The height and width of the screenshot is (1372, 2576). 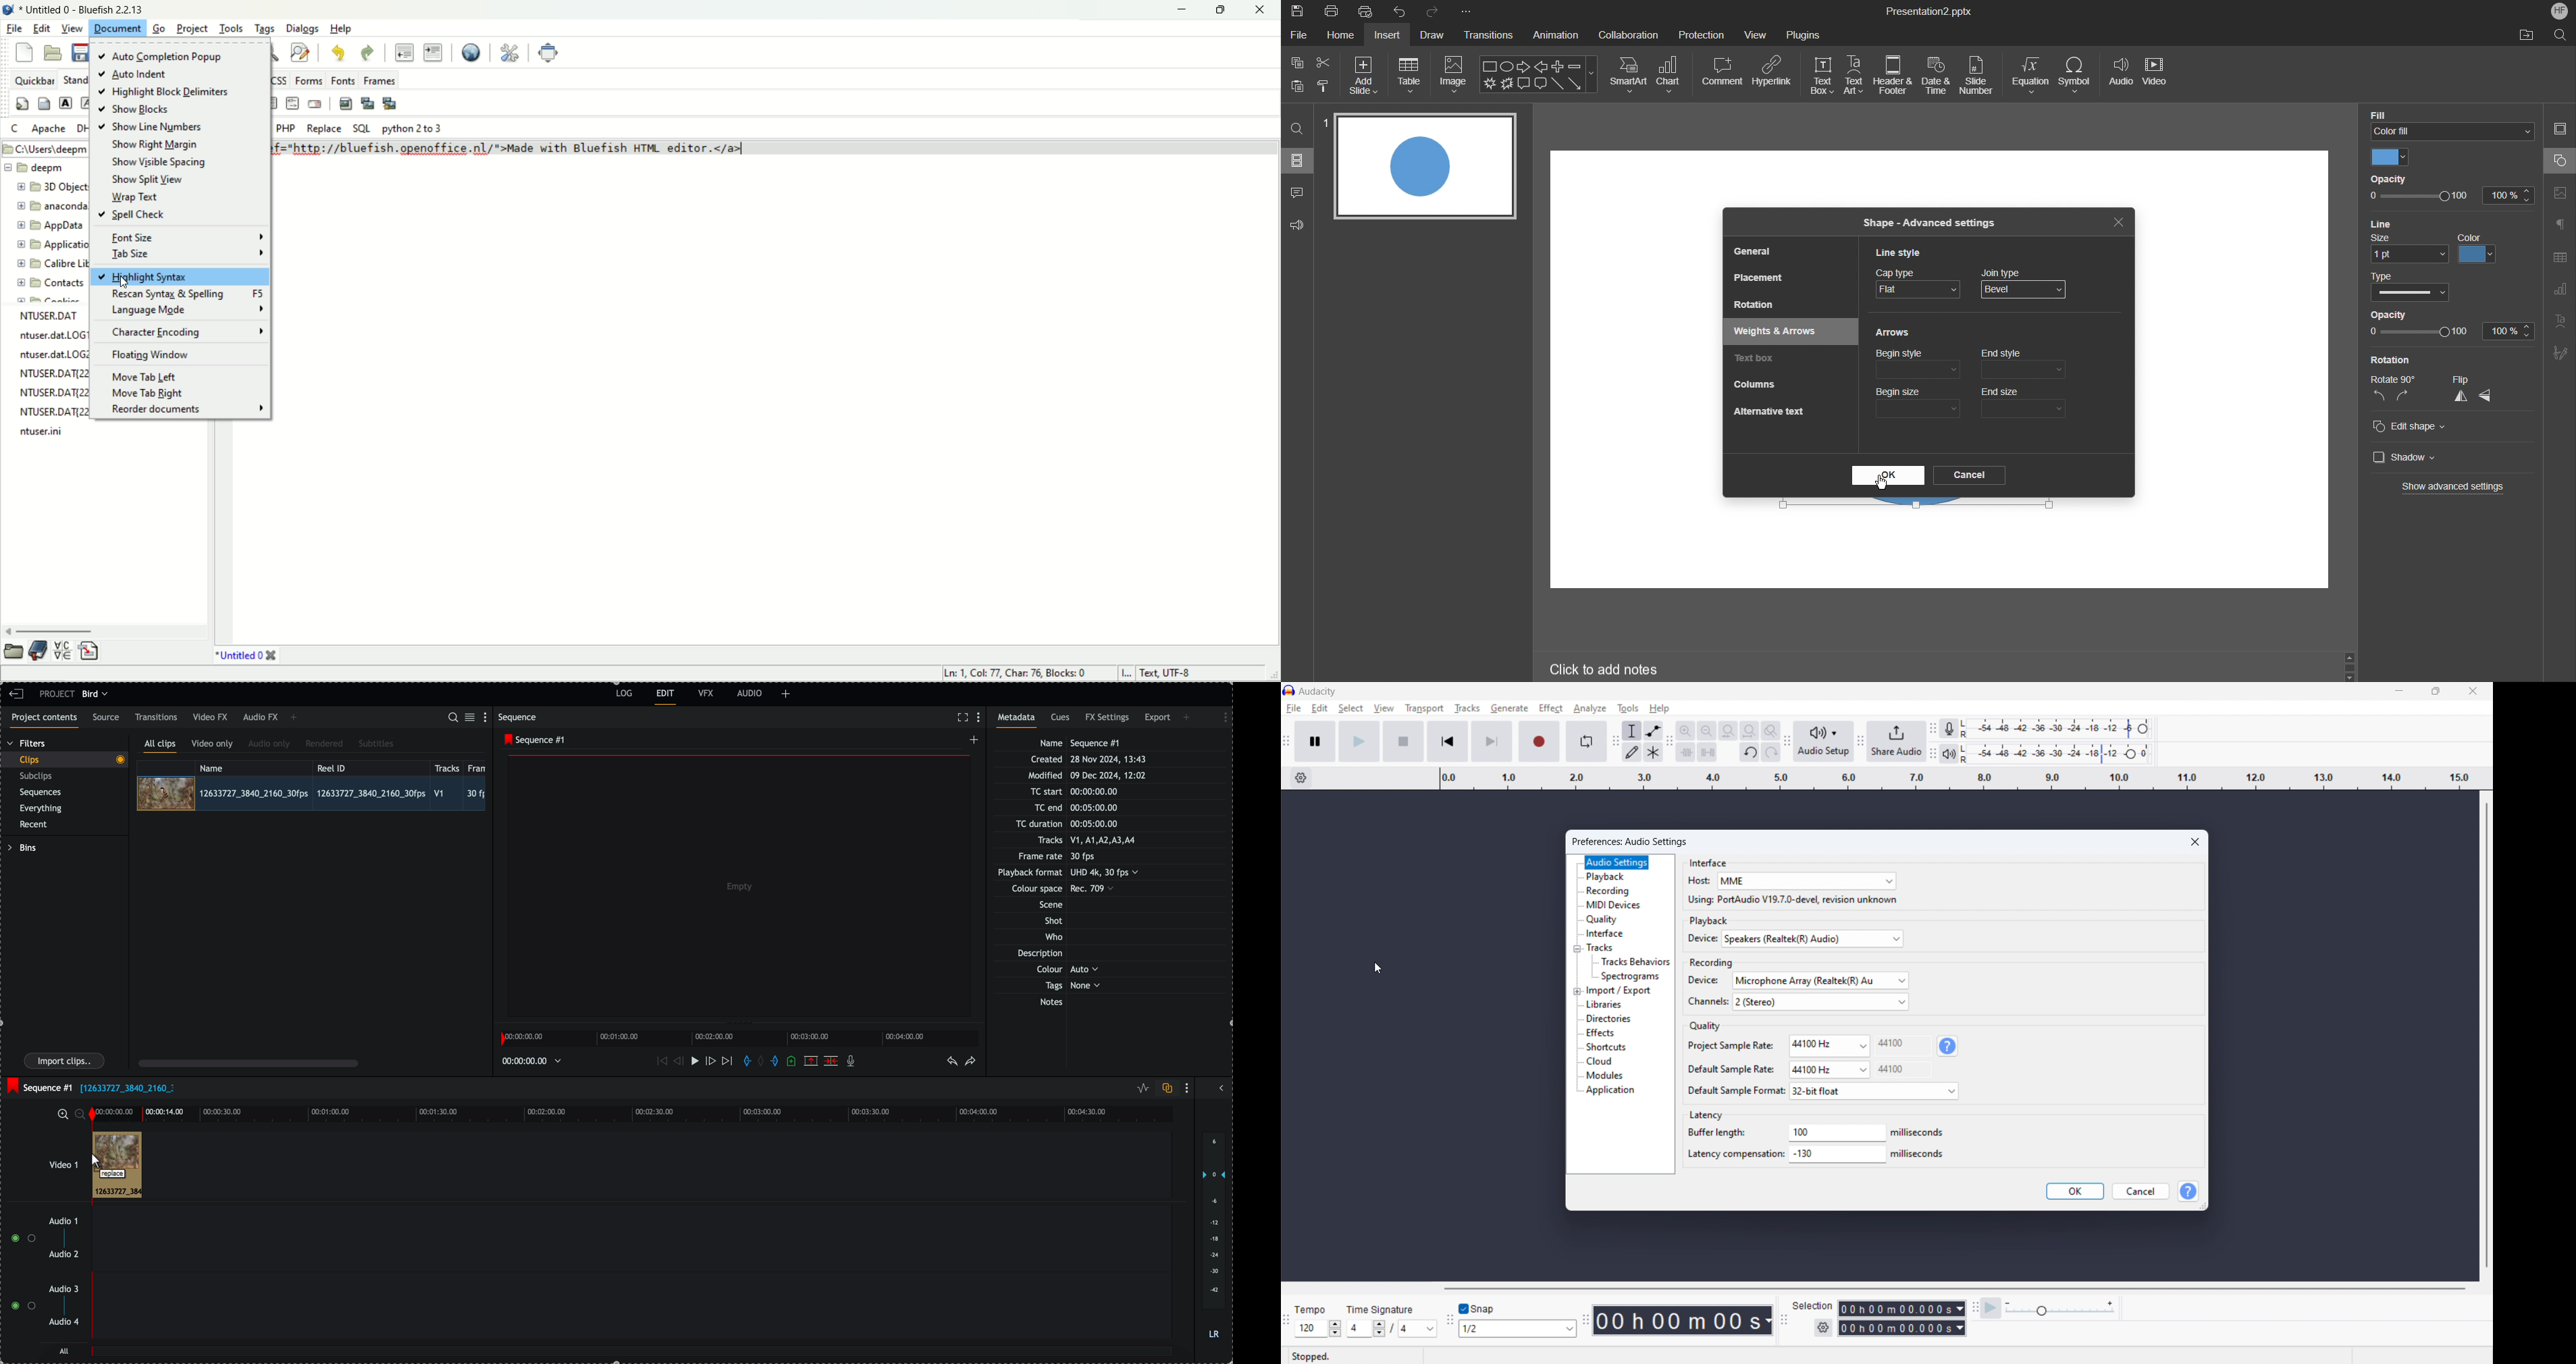 What do you see at coordinates (2560, 34) in the screenshot?
I see `Search` at bounding box center [2560, 34].